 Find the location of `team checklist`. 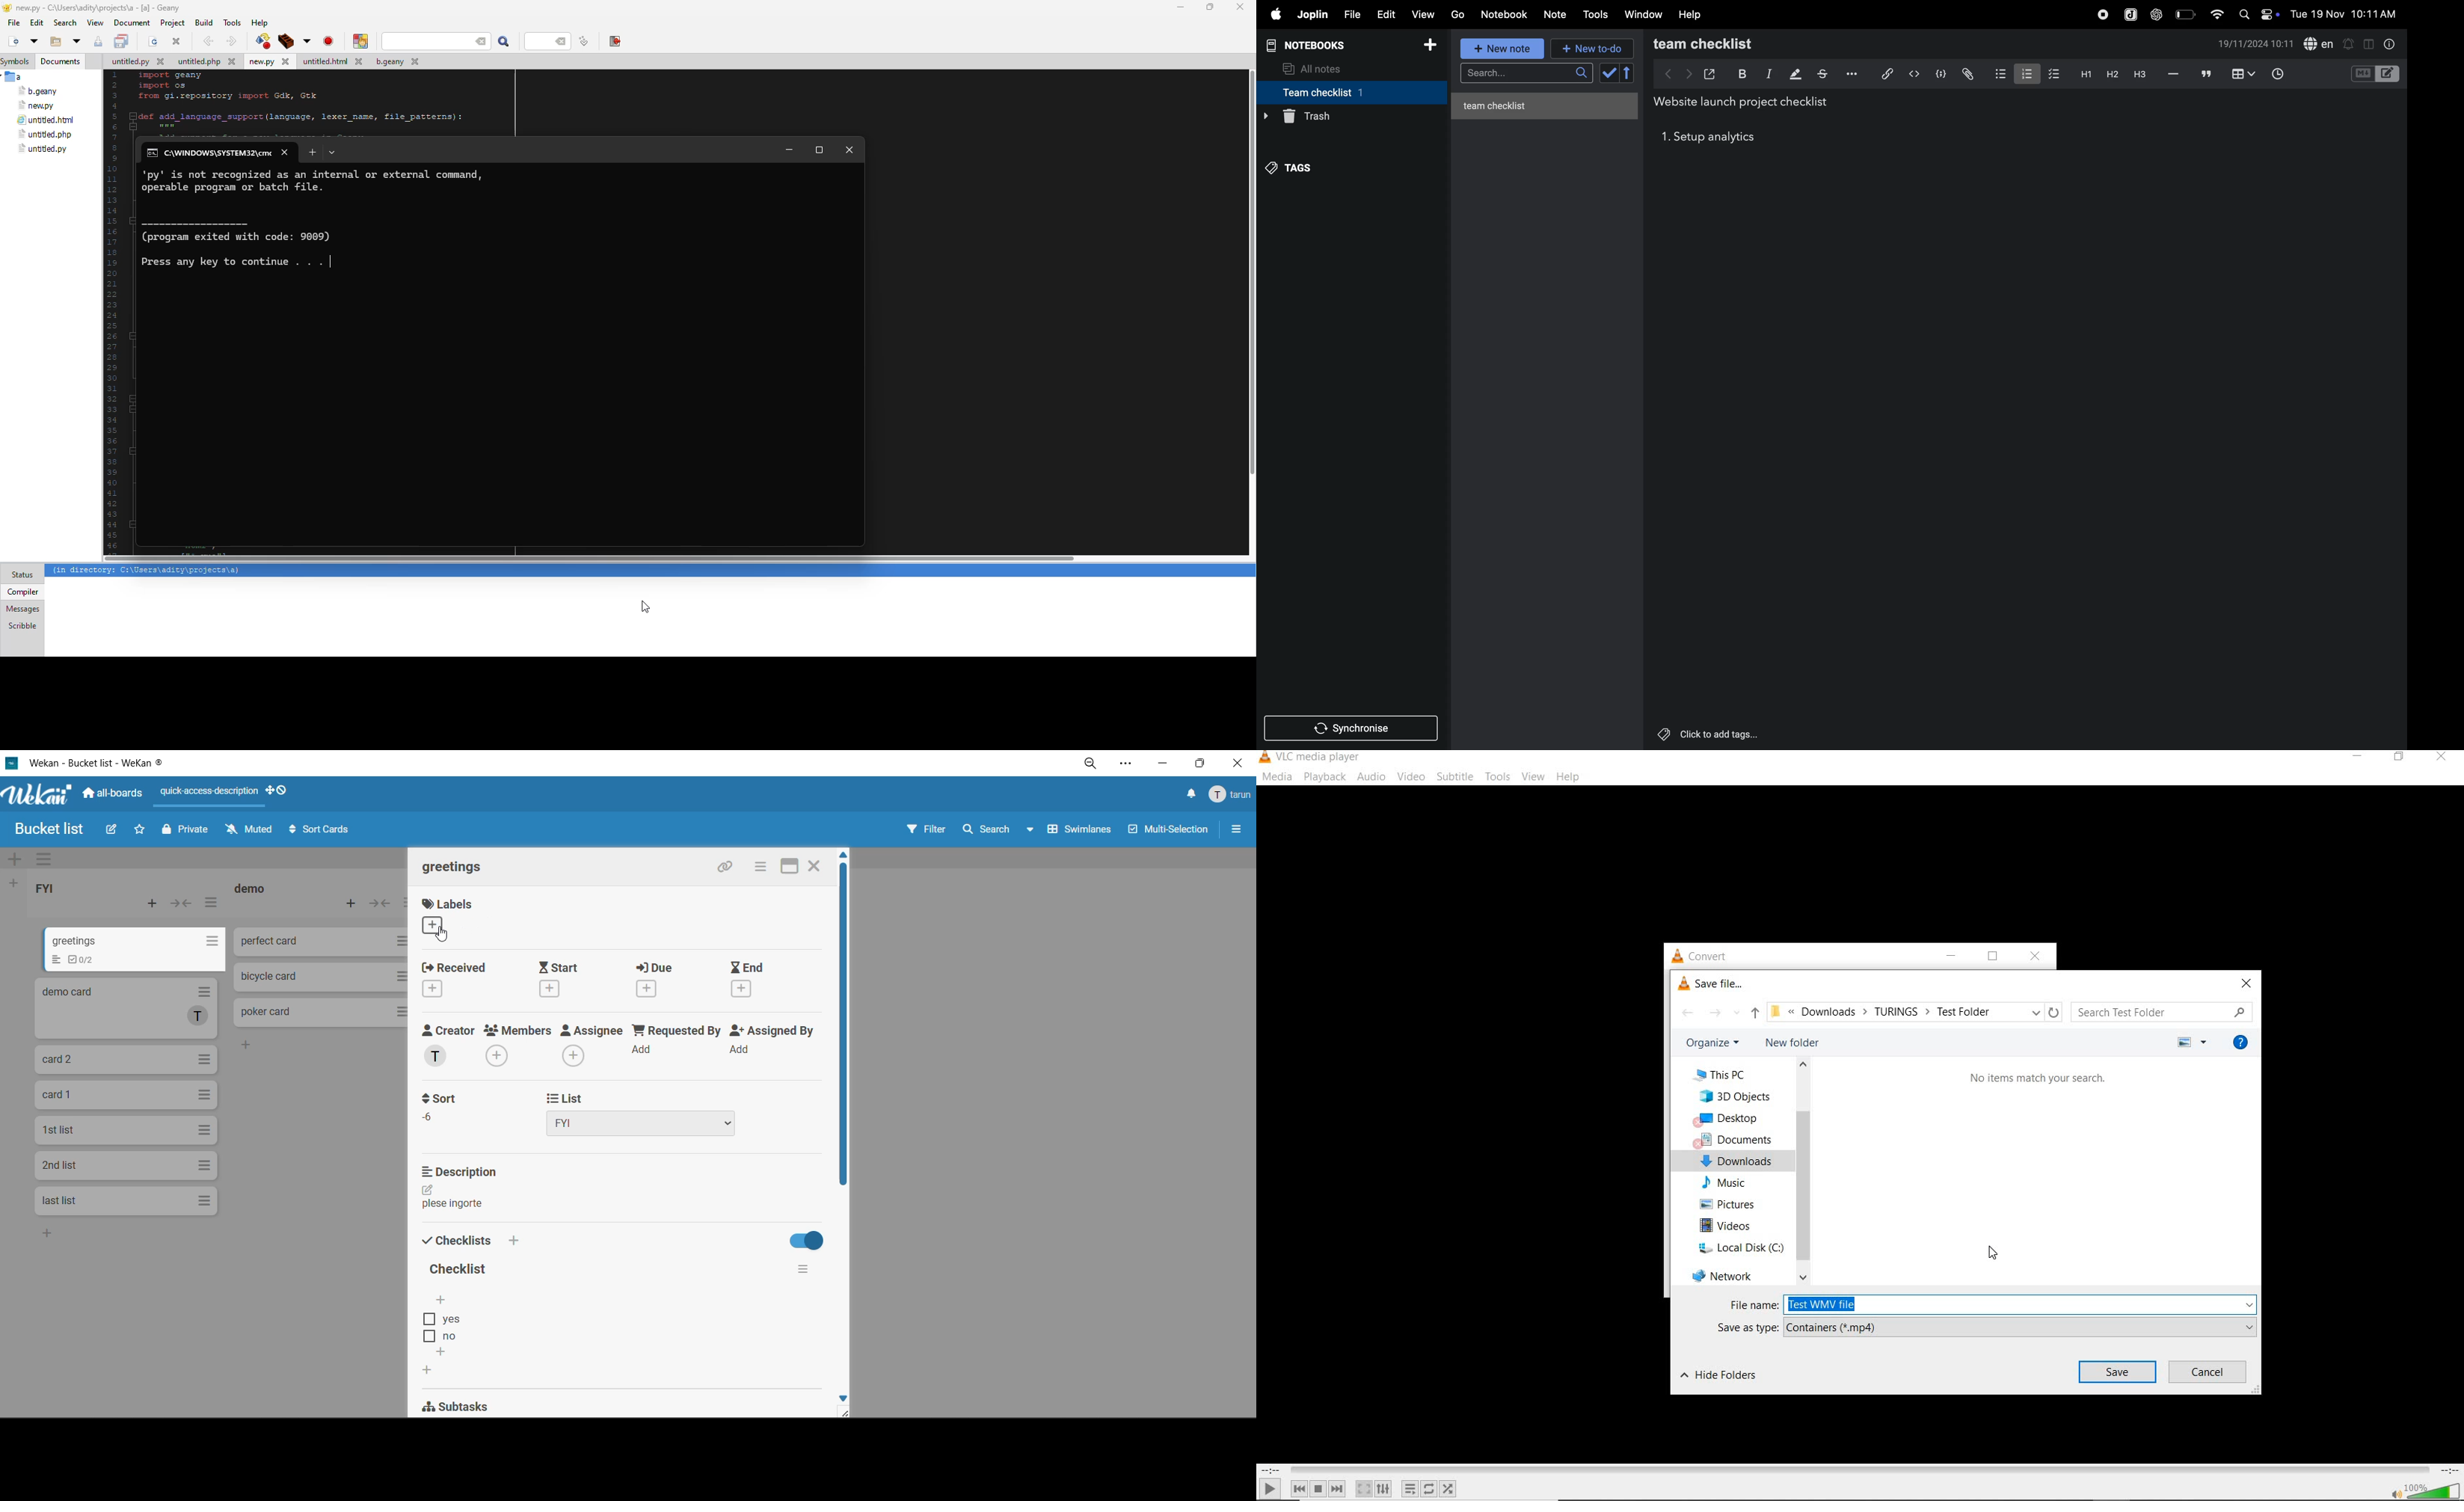

team checklist is located at coordinates (1335, 92).